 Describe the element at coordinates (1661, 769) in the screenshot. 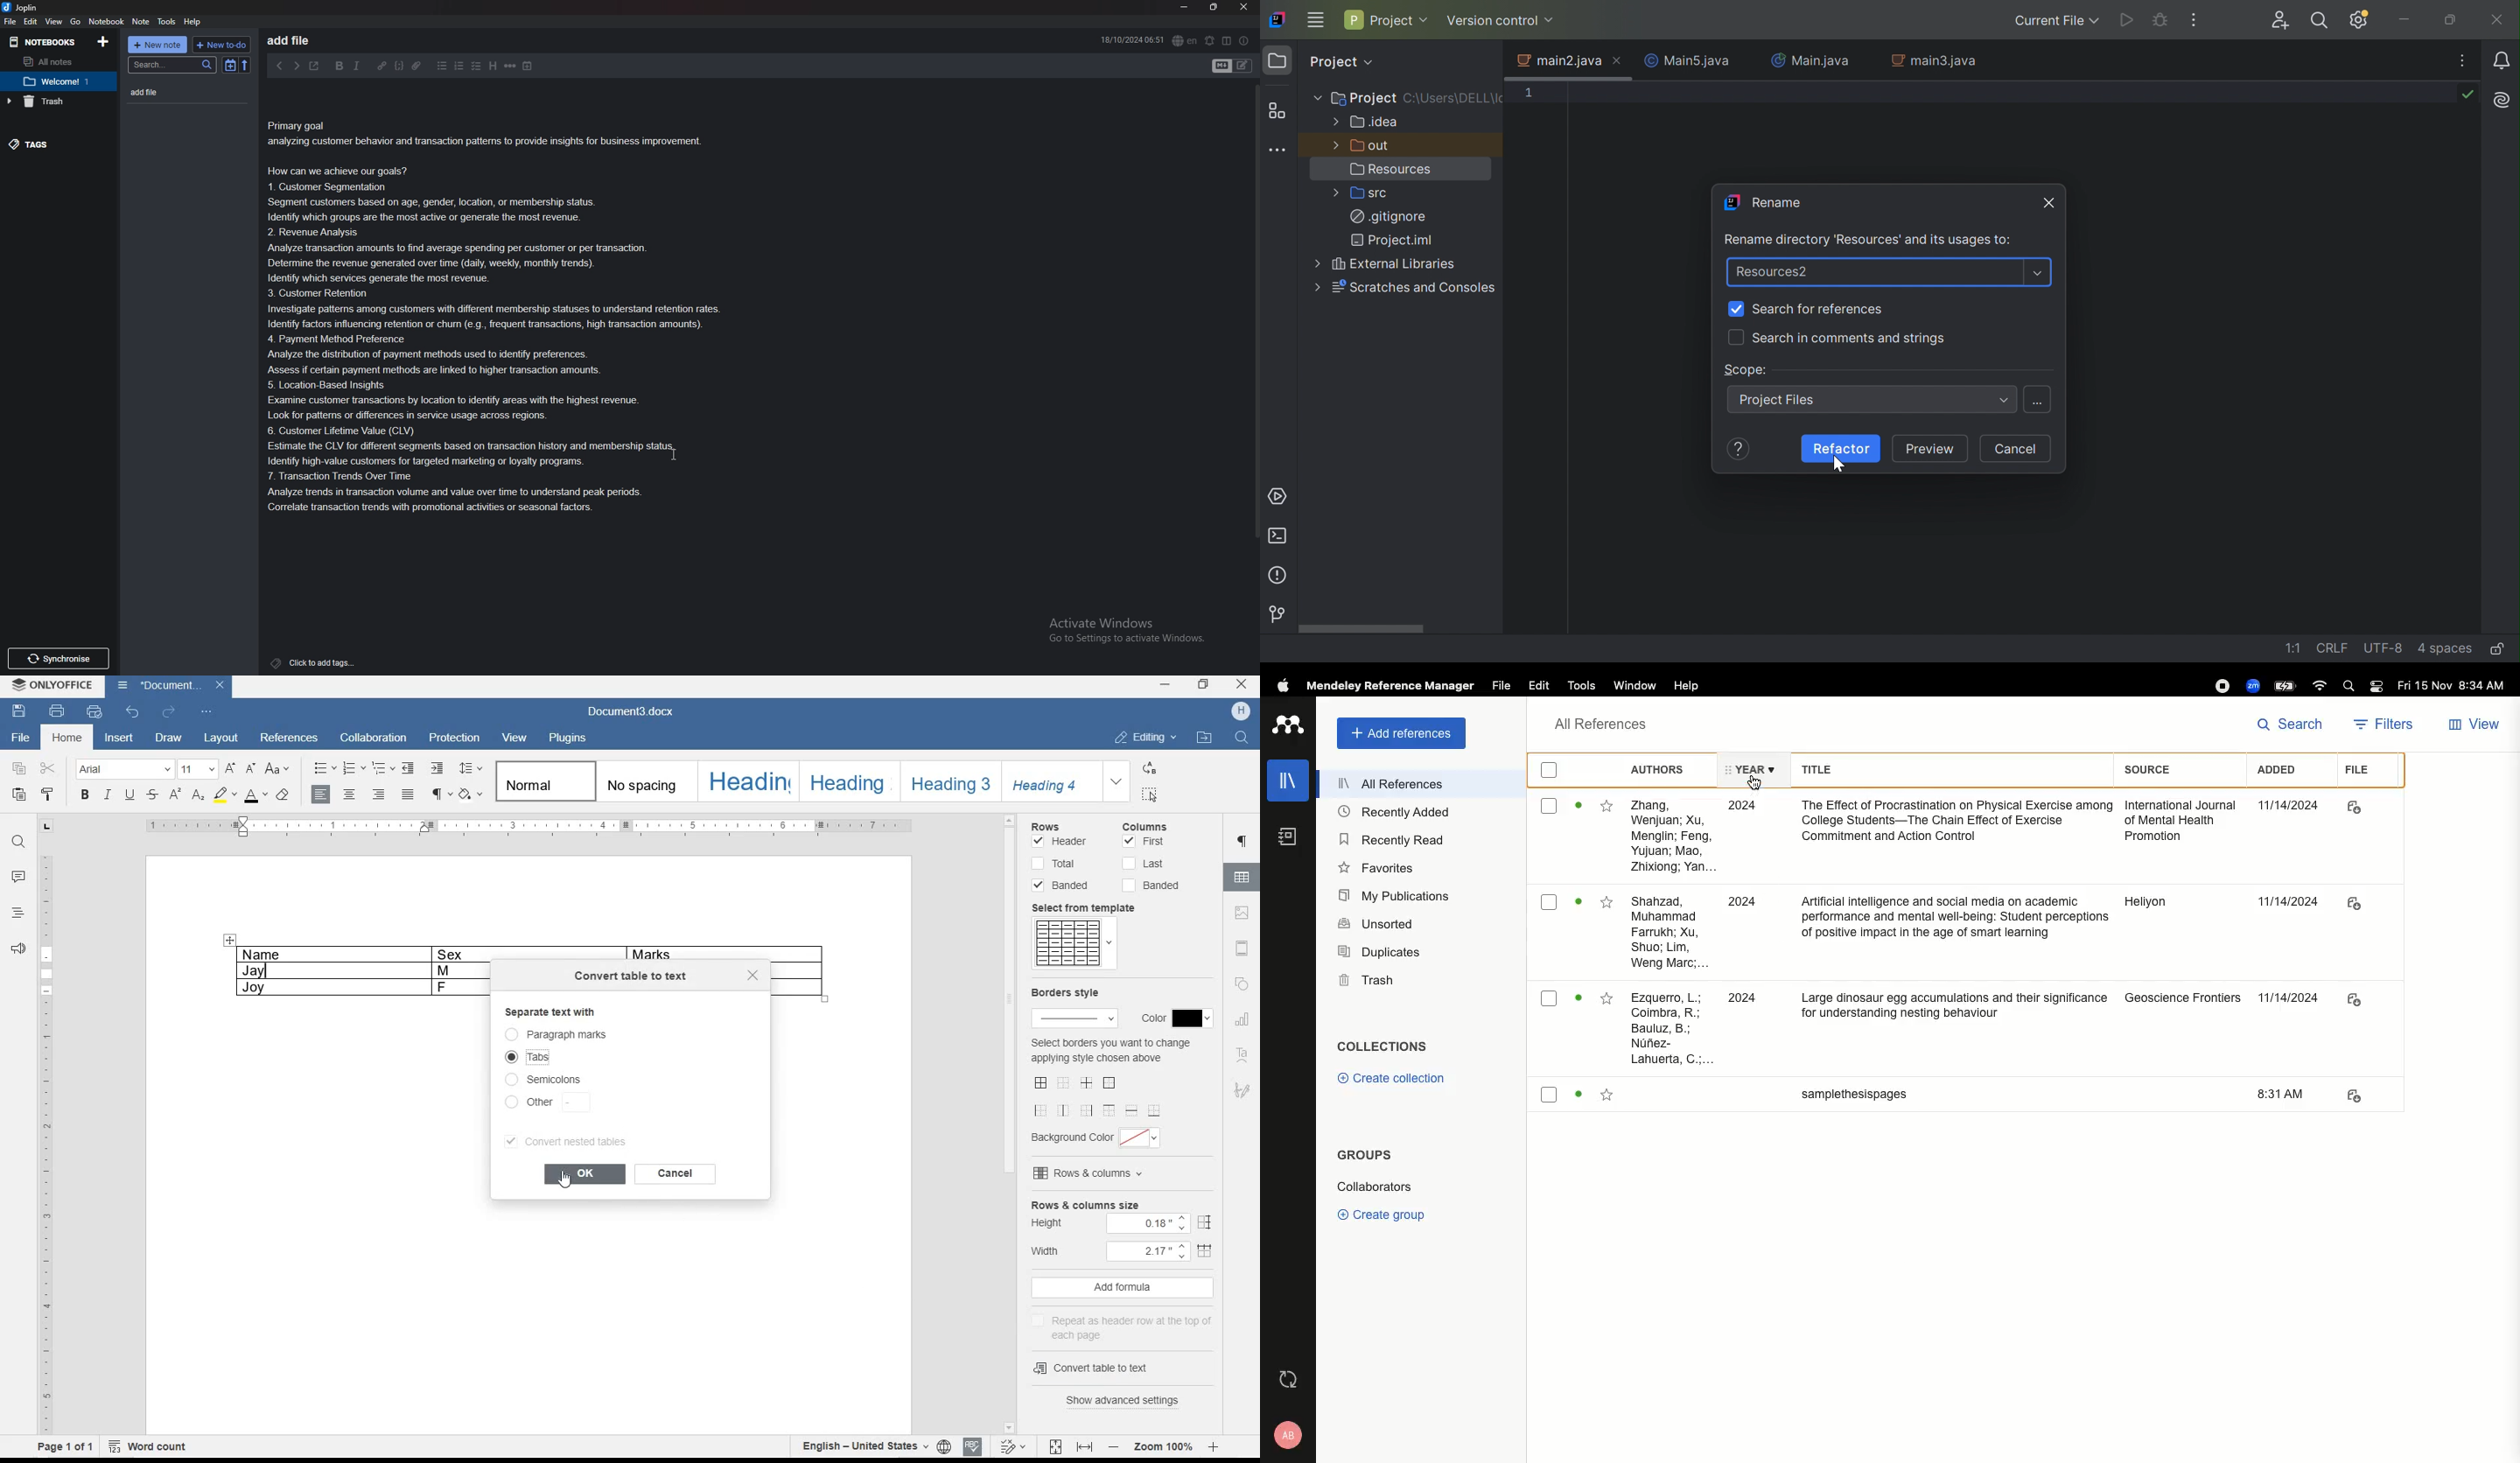

I see `authors label` at that location.